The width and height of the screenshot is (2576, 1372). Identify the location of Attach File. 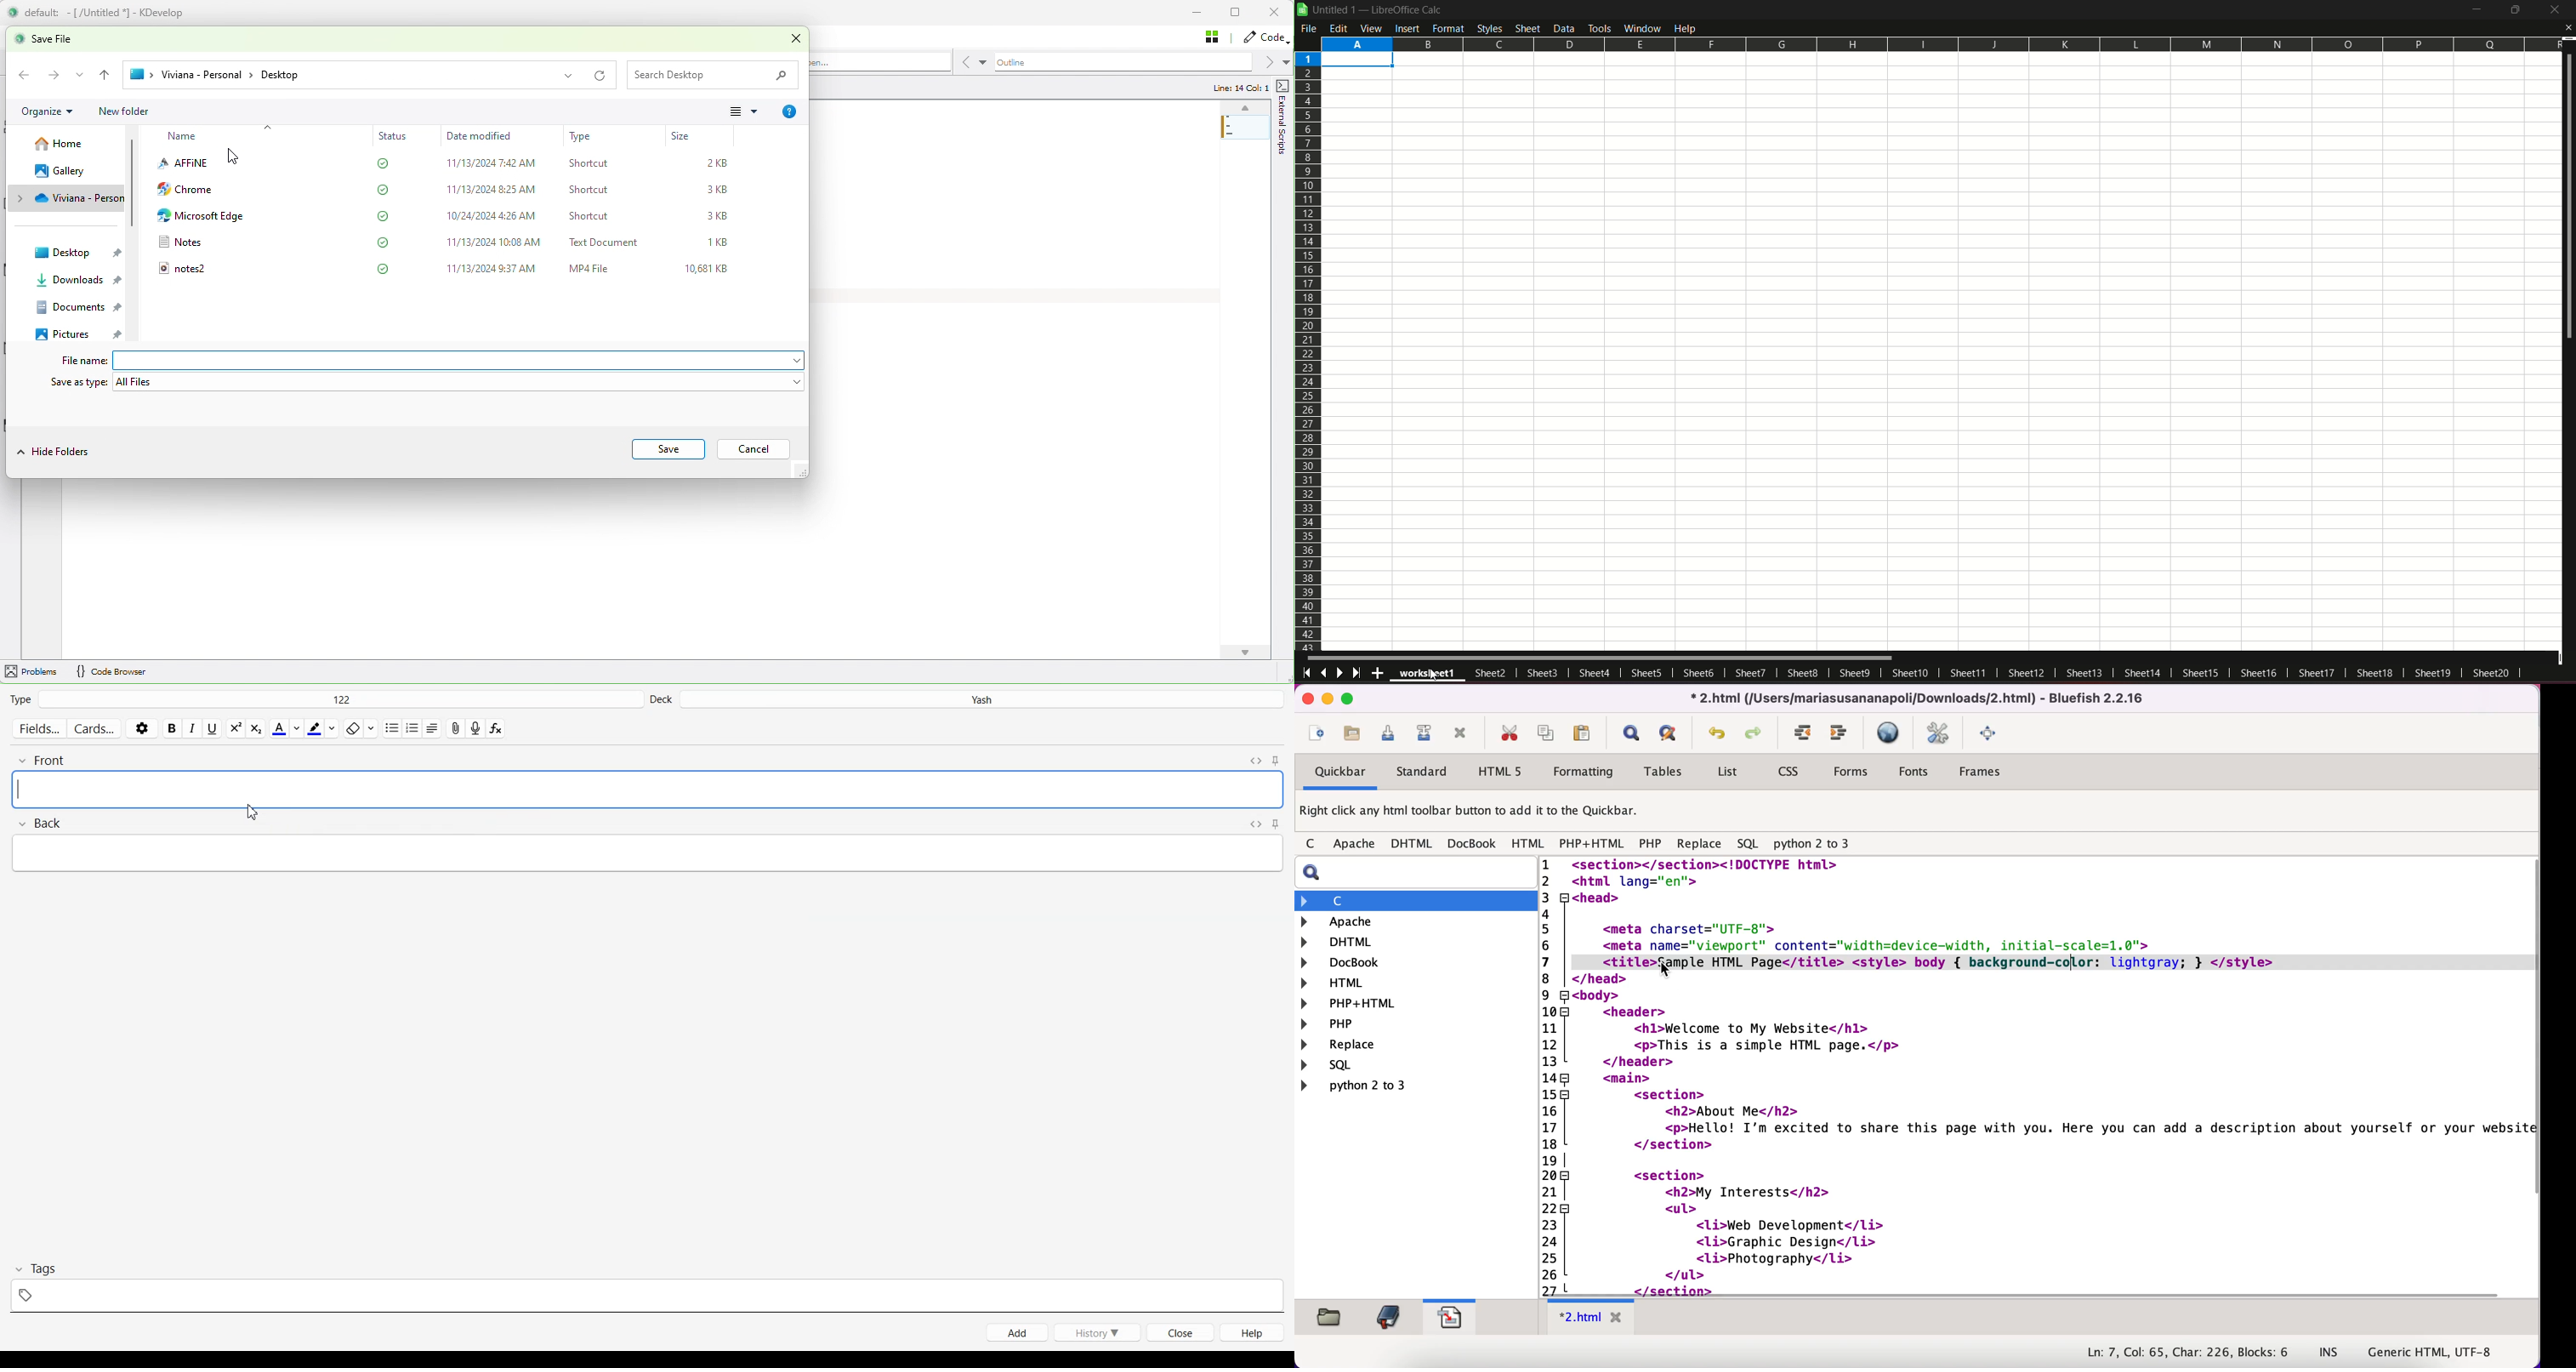
(454, 728).